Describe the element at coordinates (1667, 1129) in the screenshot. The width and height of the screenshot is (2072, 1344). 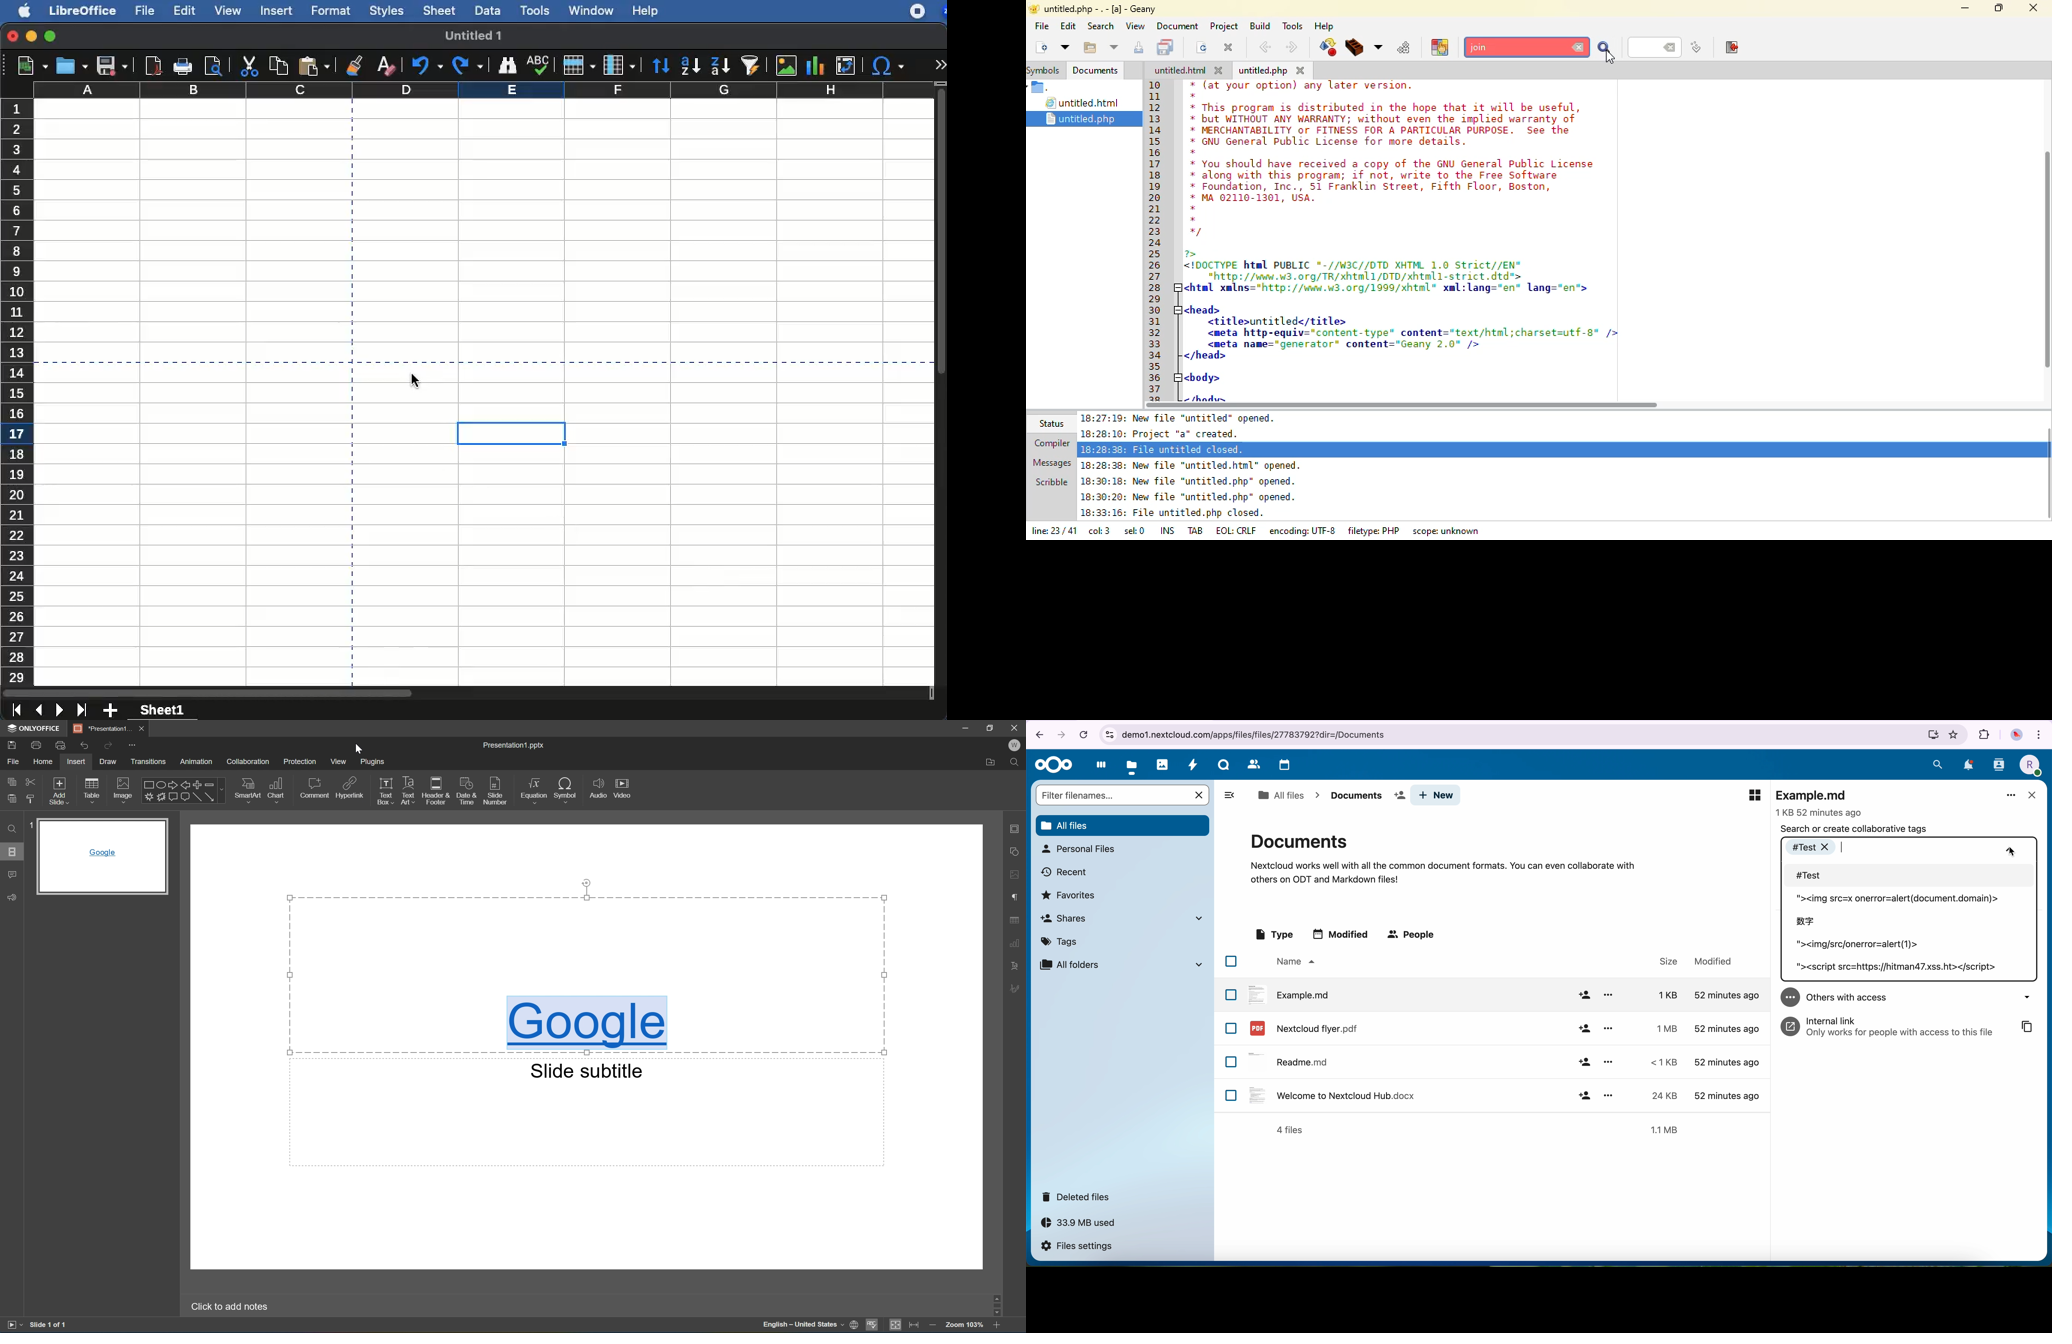
I see `1.1MB` at that location.